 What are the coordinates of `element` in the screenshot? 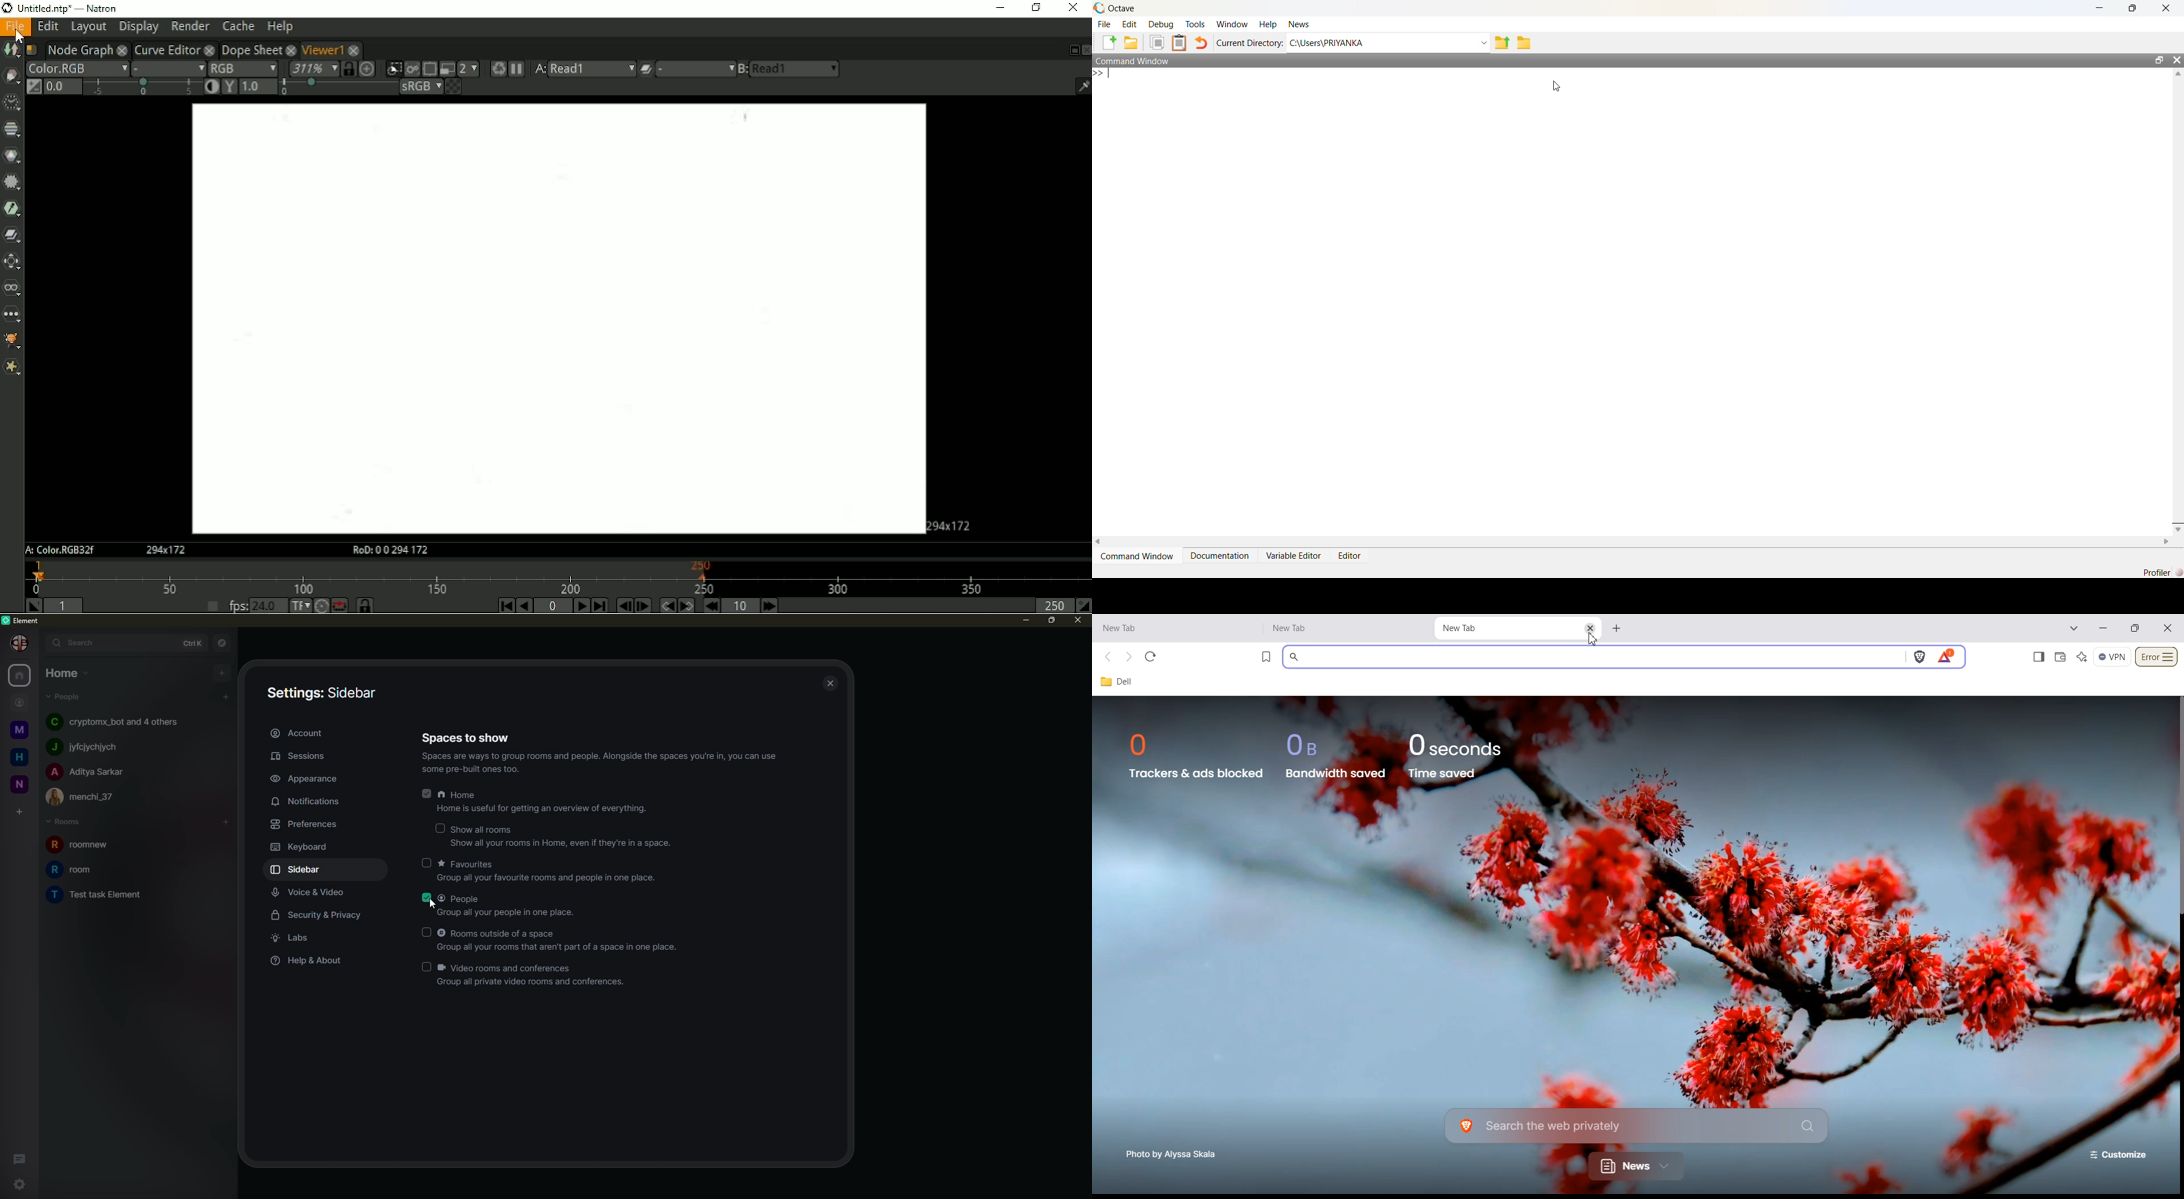 It's located at (24, 620).